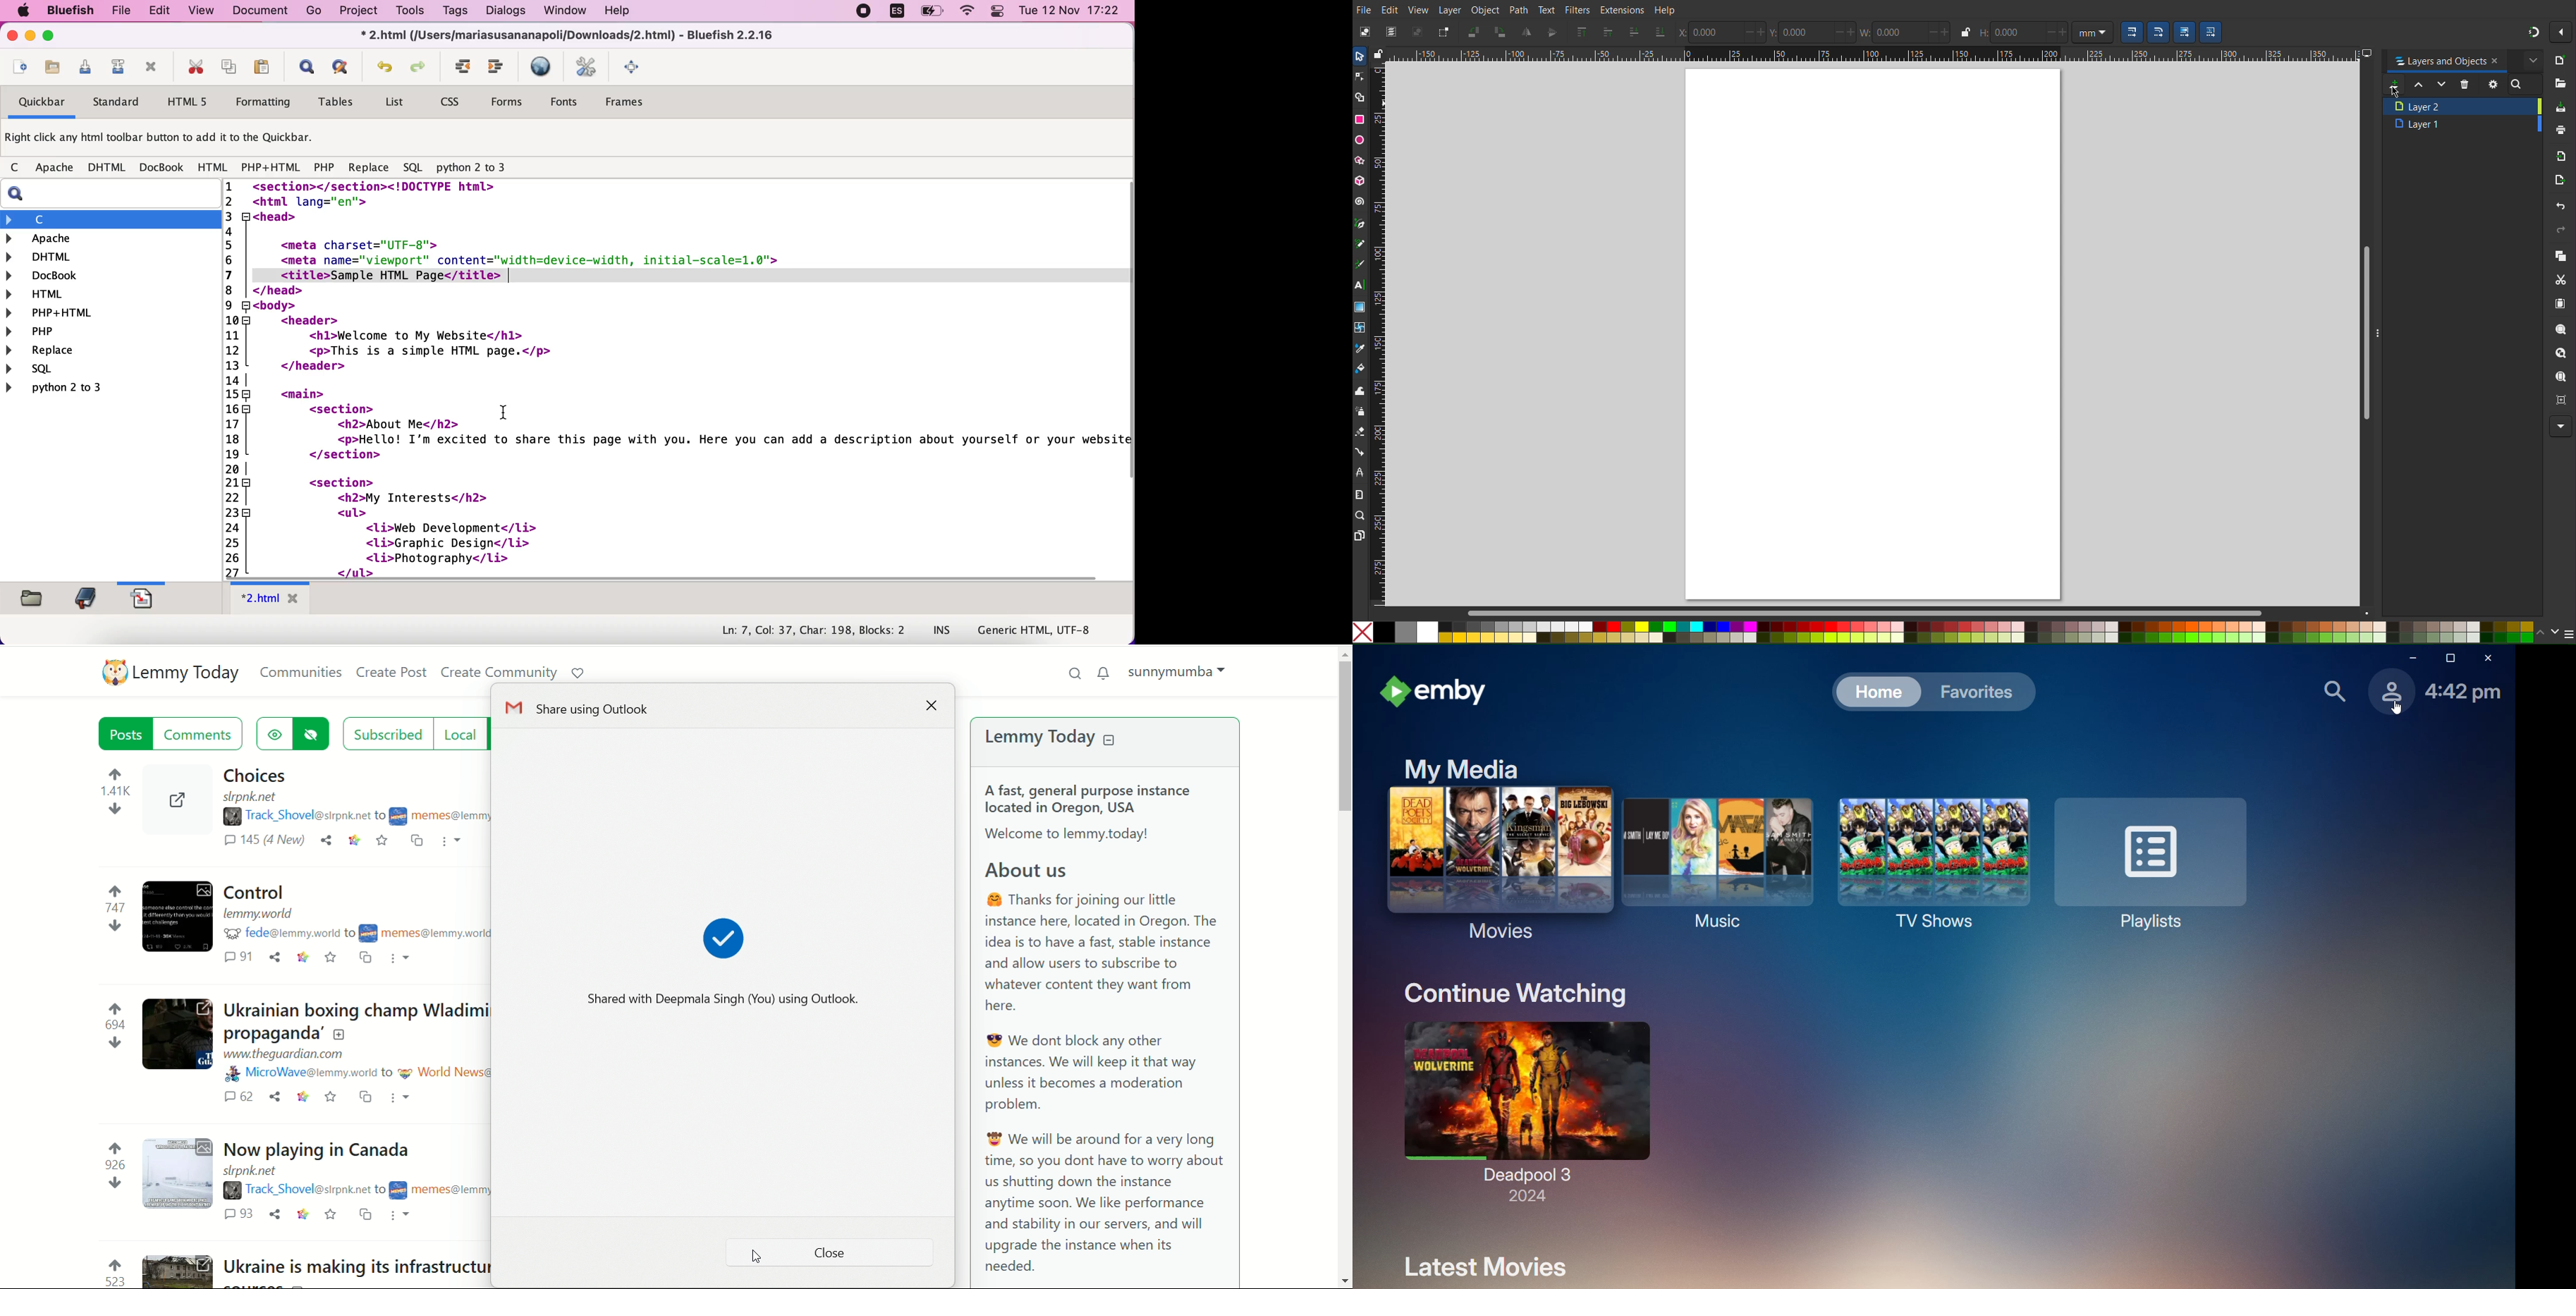 The width and height of the screenshot is (2576, 1316). What do you see at coordinates (1444, 32) in the screenshot?
I see `Toggle Selection Box` at bounding box center [1444, 32].